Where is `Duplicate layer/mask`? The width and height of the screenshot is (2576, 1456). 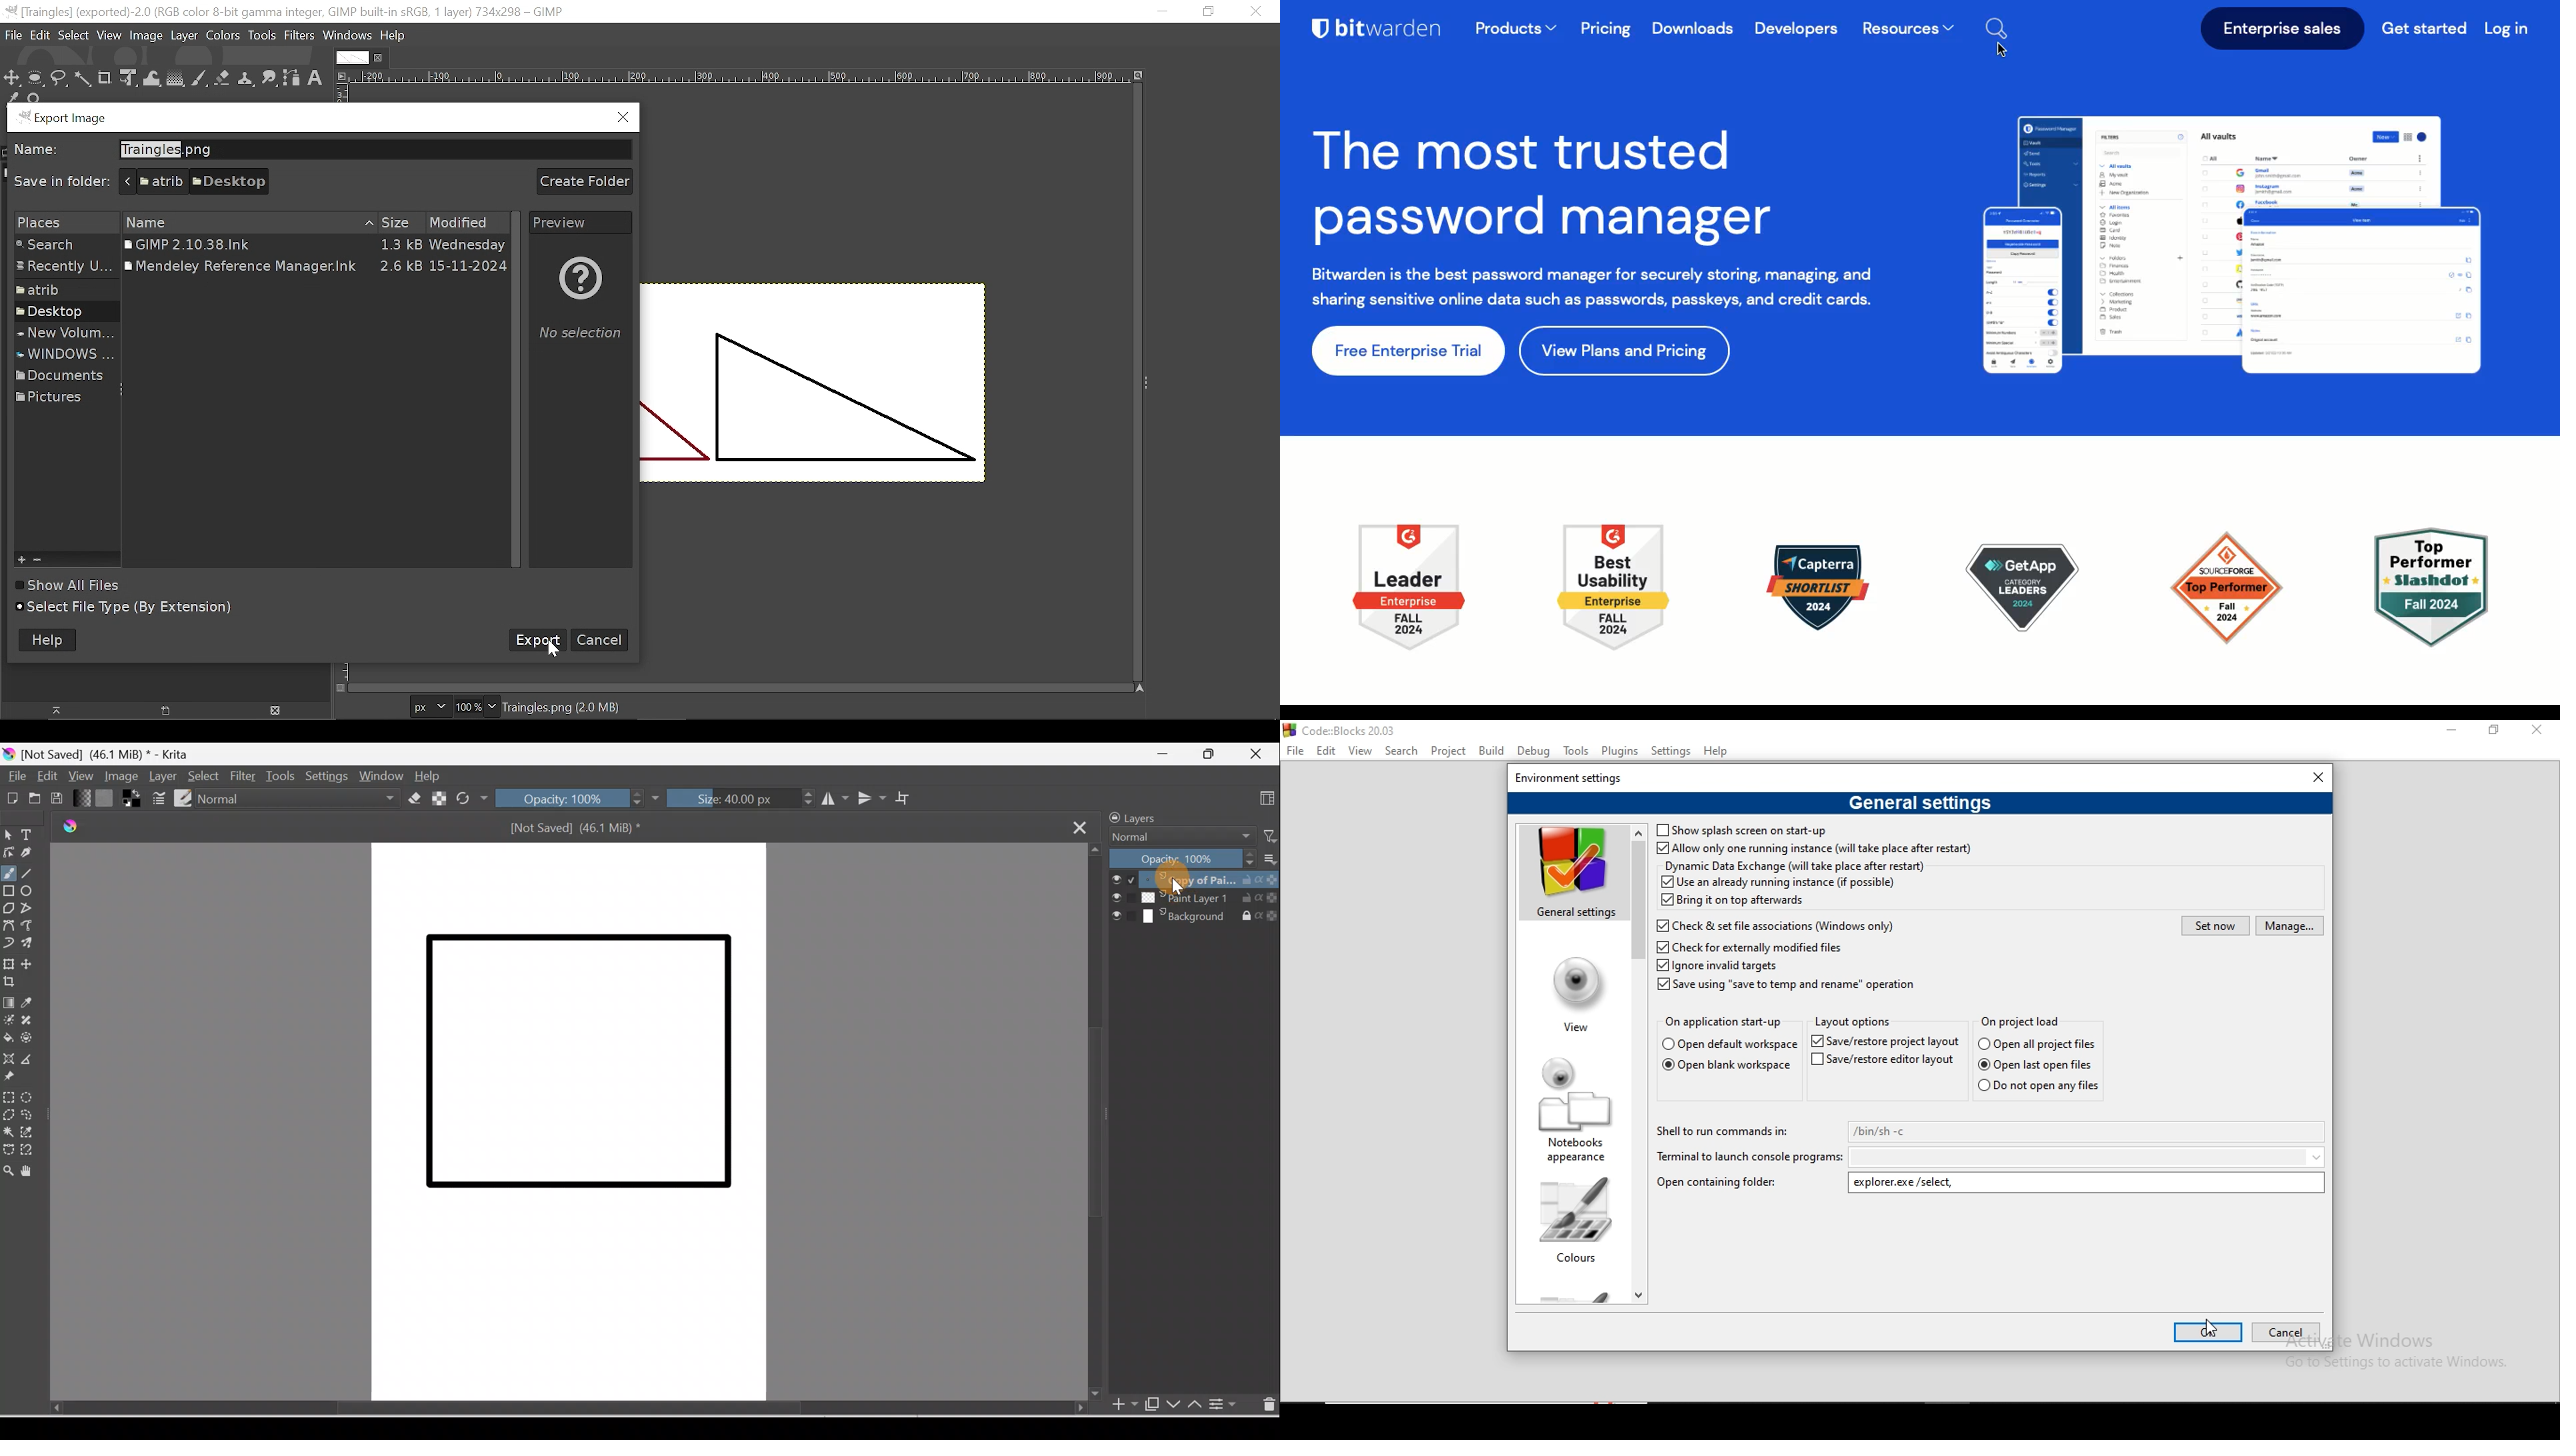
Duplicate layer/mask is located at coordinates (1149, 1403).